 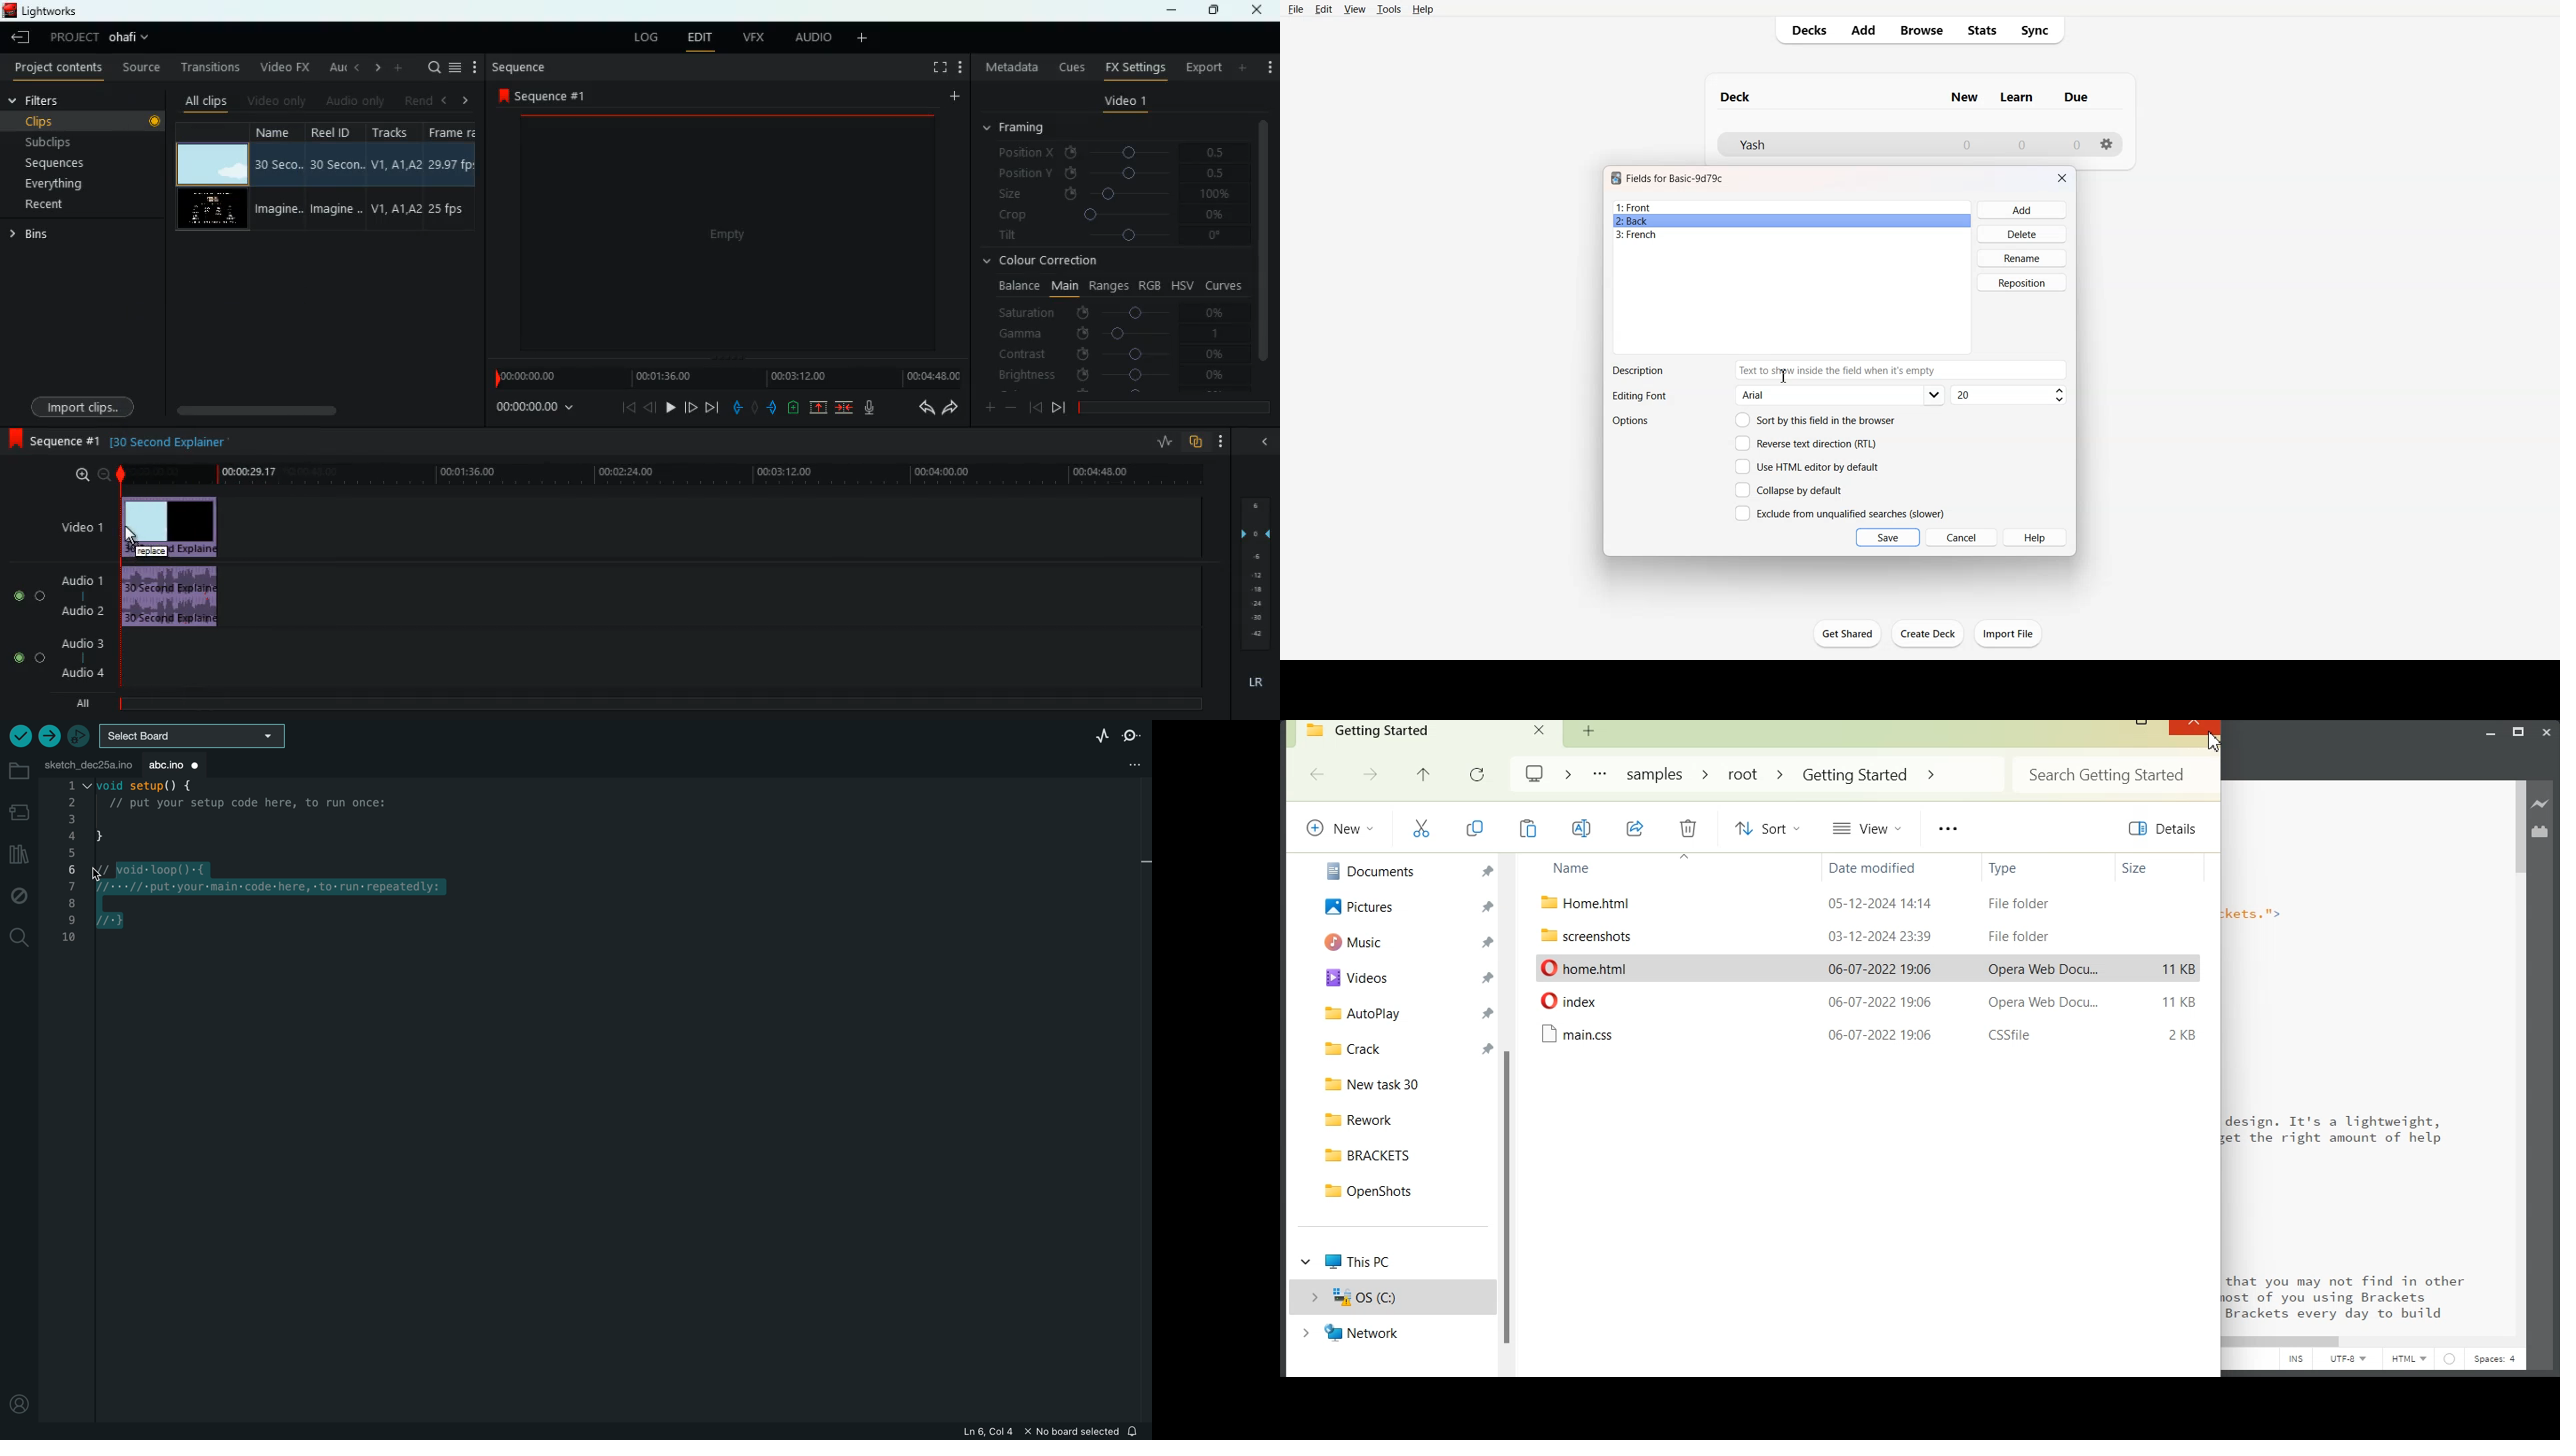 I want to click on Exclude from unqualified searches (slower), so click(x=1839, y=513).